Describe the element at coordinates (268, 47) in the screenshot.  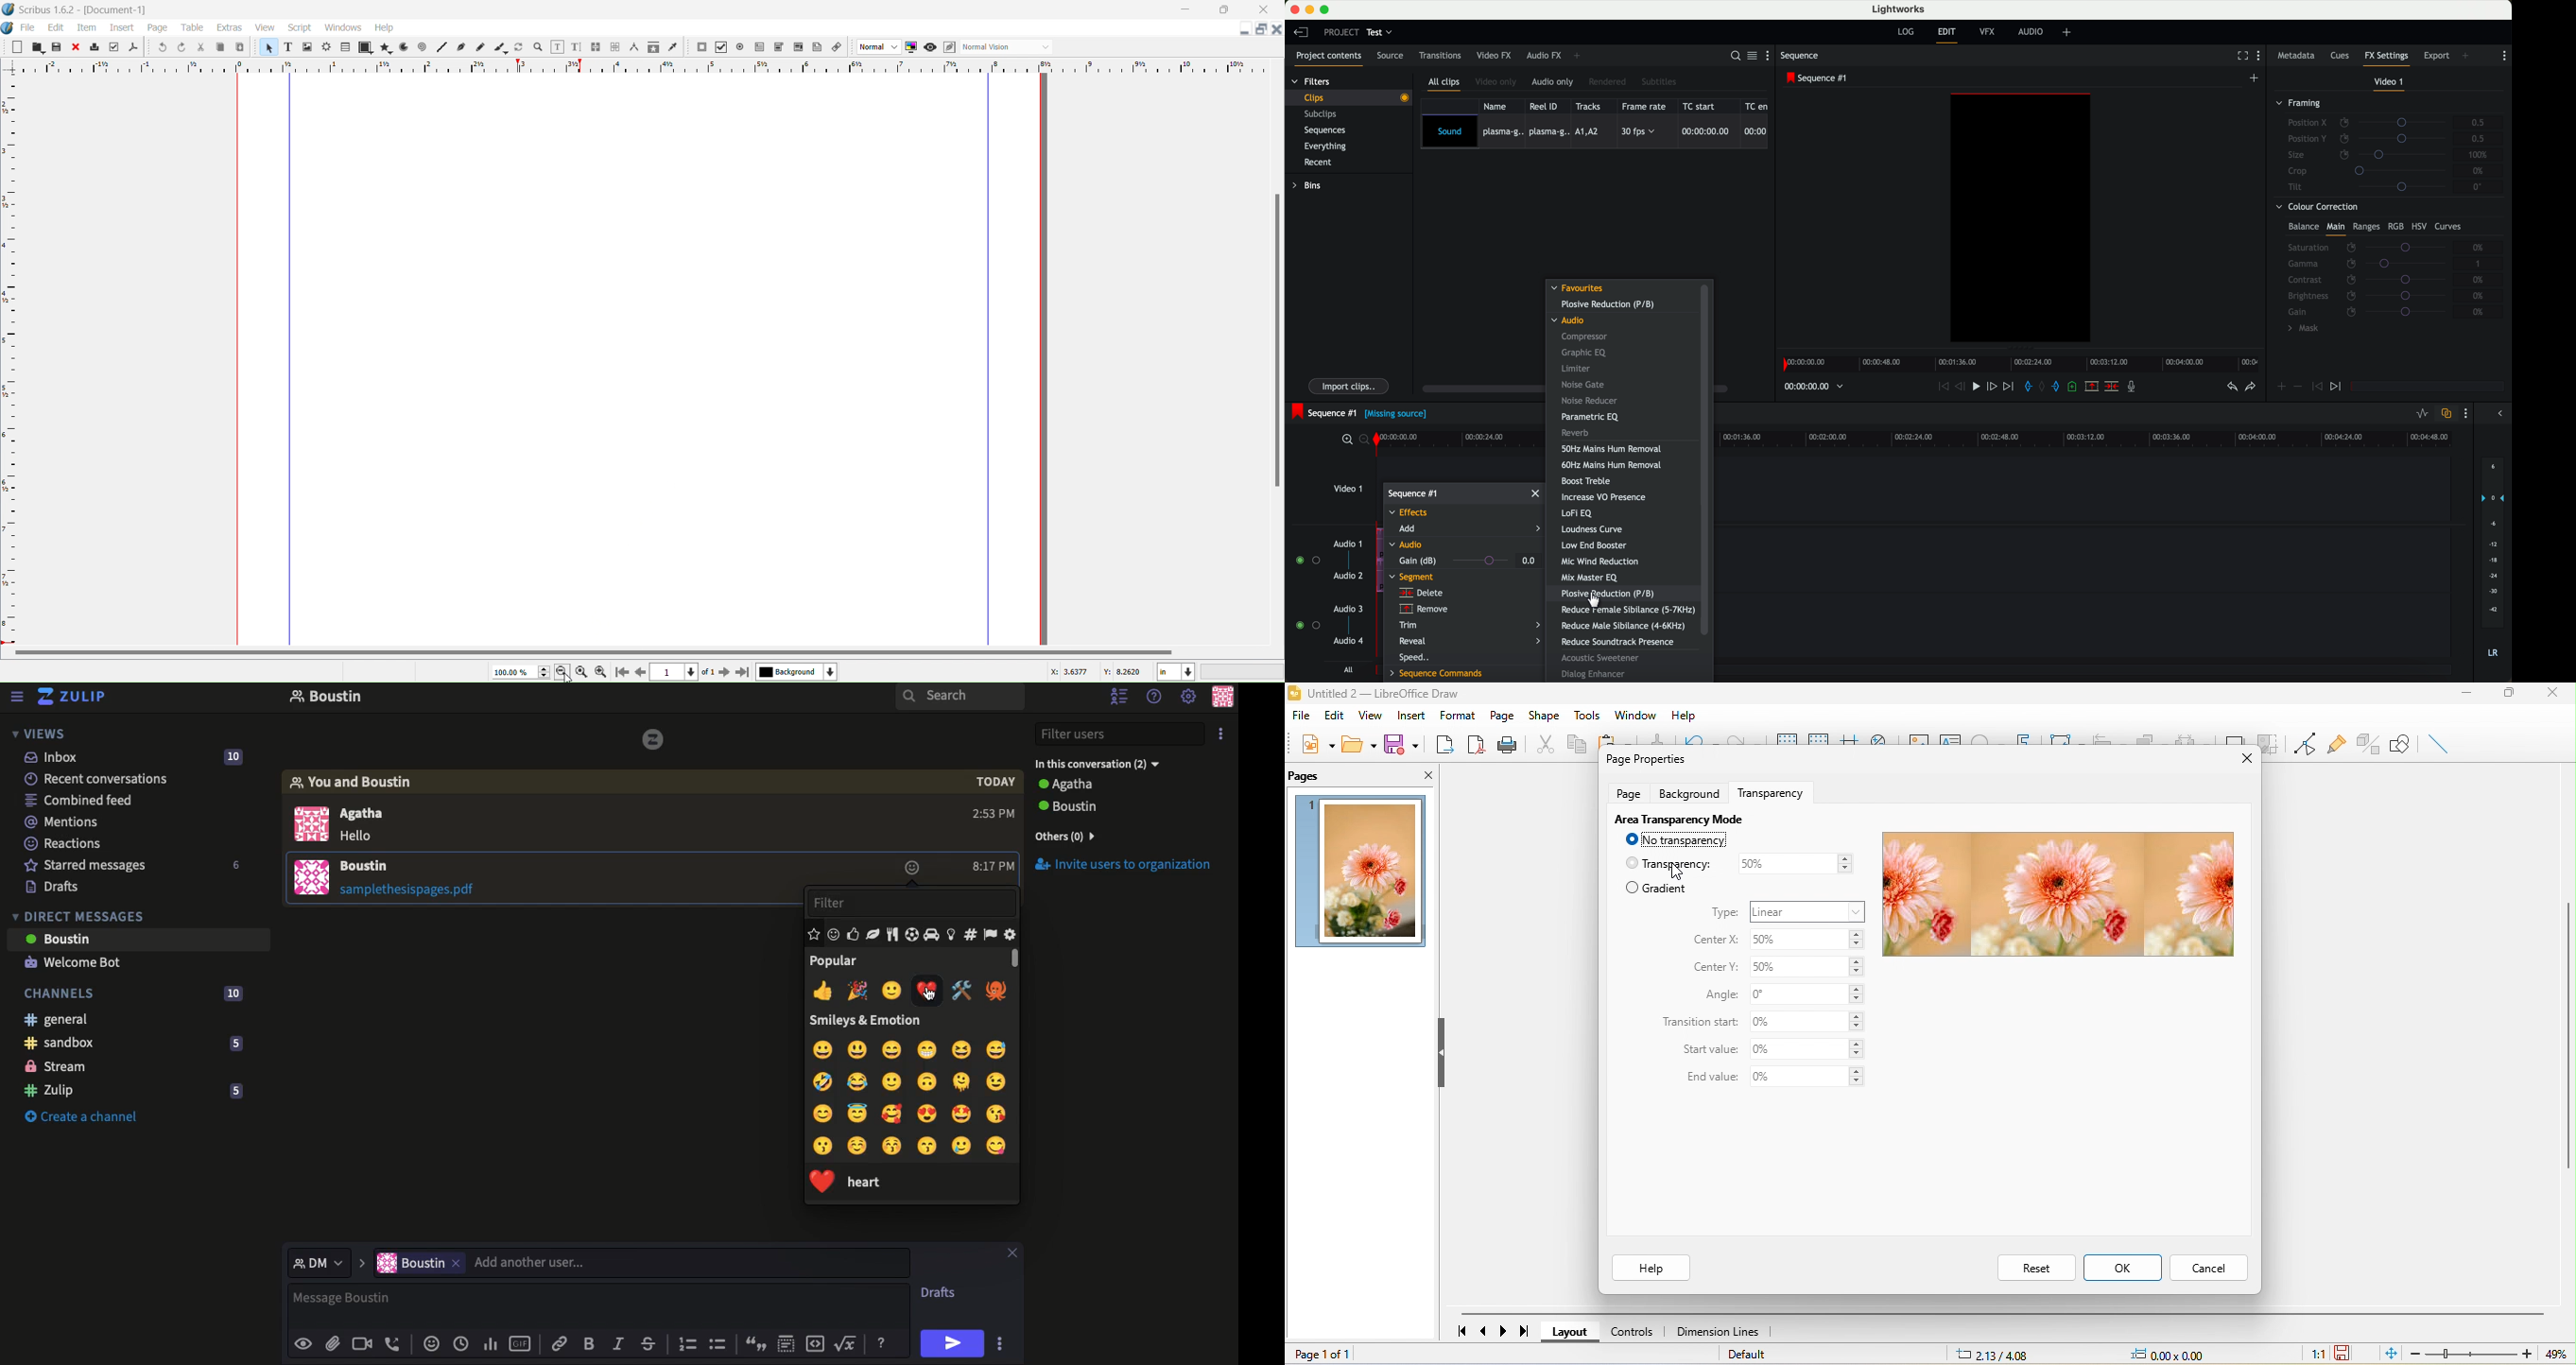
I see `Image Frame` at that location.